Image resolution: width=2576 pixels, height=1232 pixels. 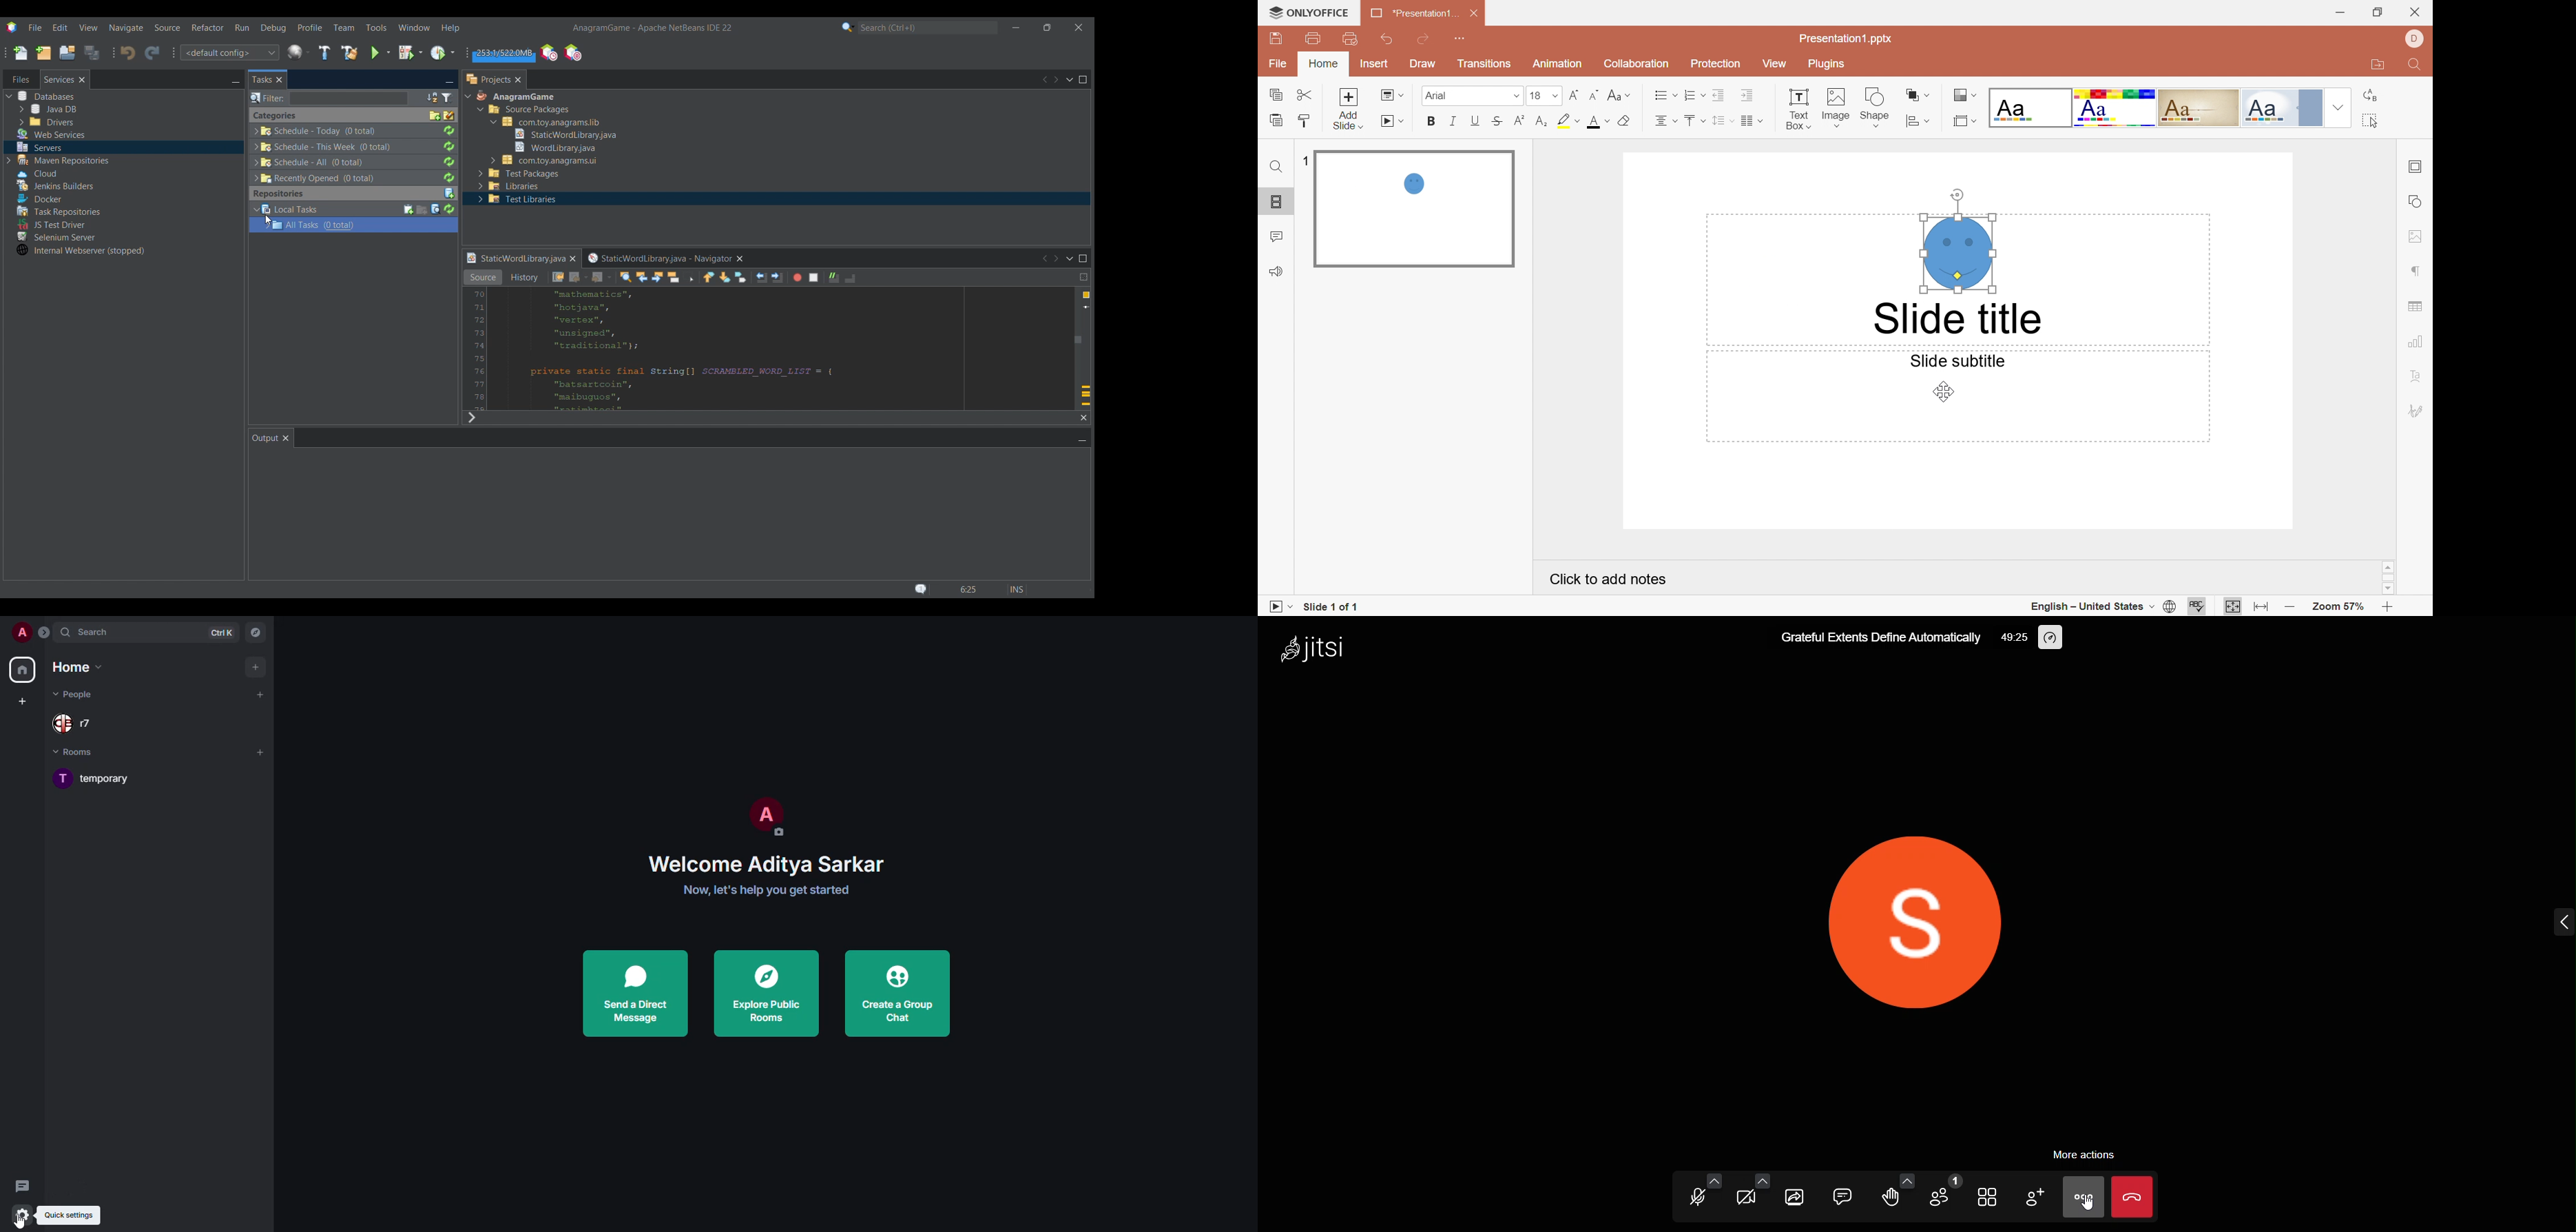 I want to click on Change color settings, so click(x=1966, y=96).